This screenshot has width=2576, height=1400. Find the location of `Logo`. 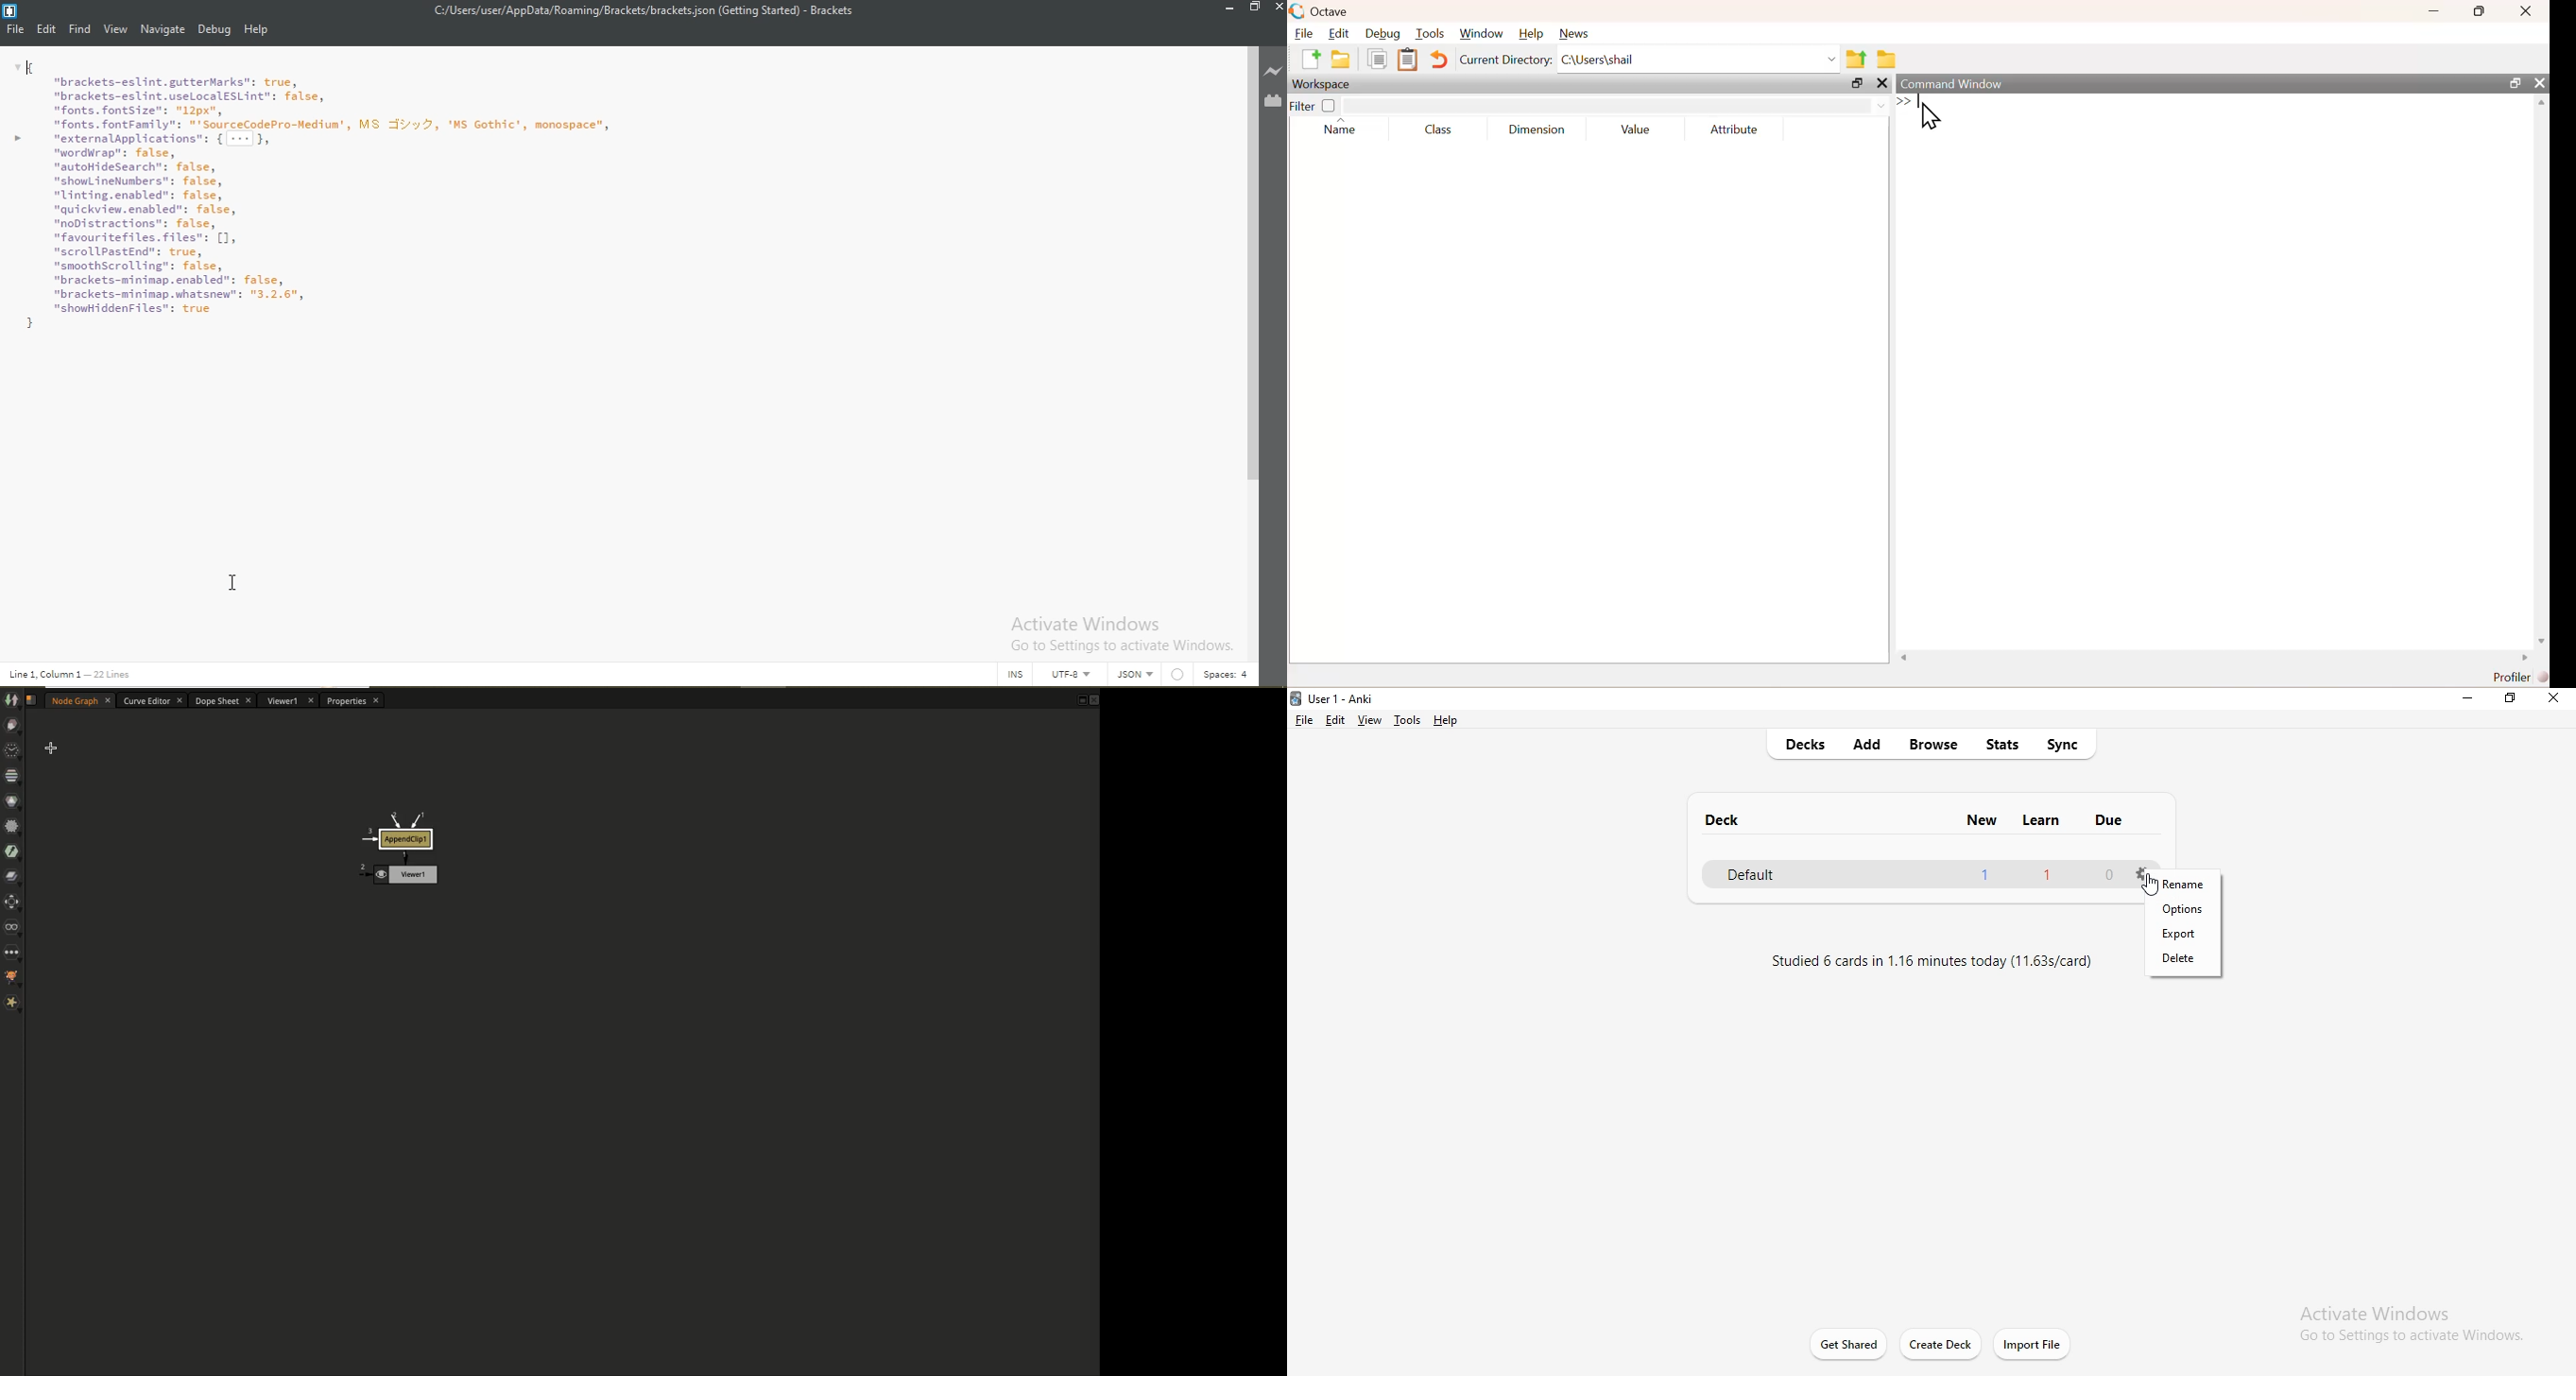

Logo is located at coordinates (10, 12).